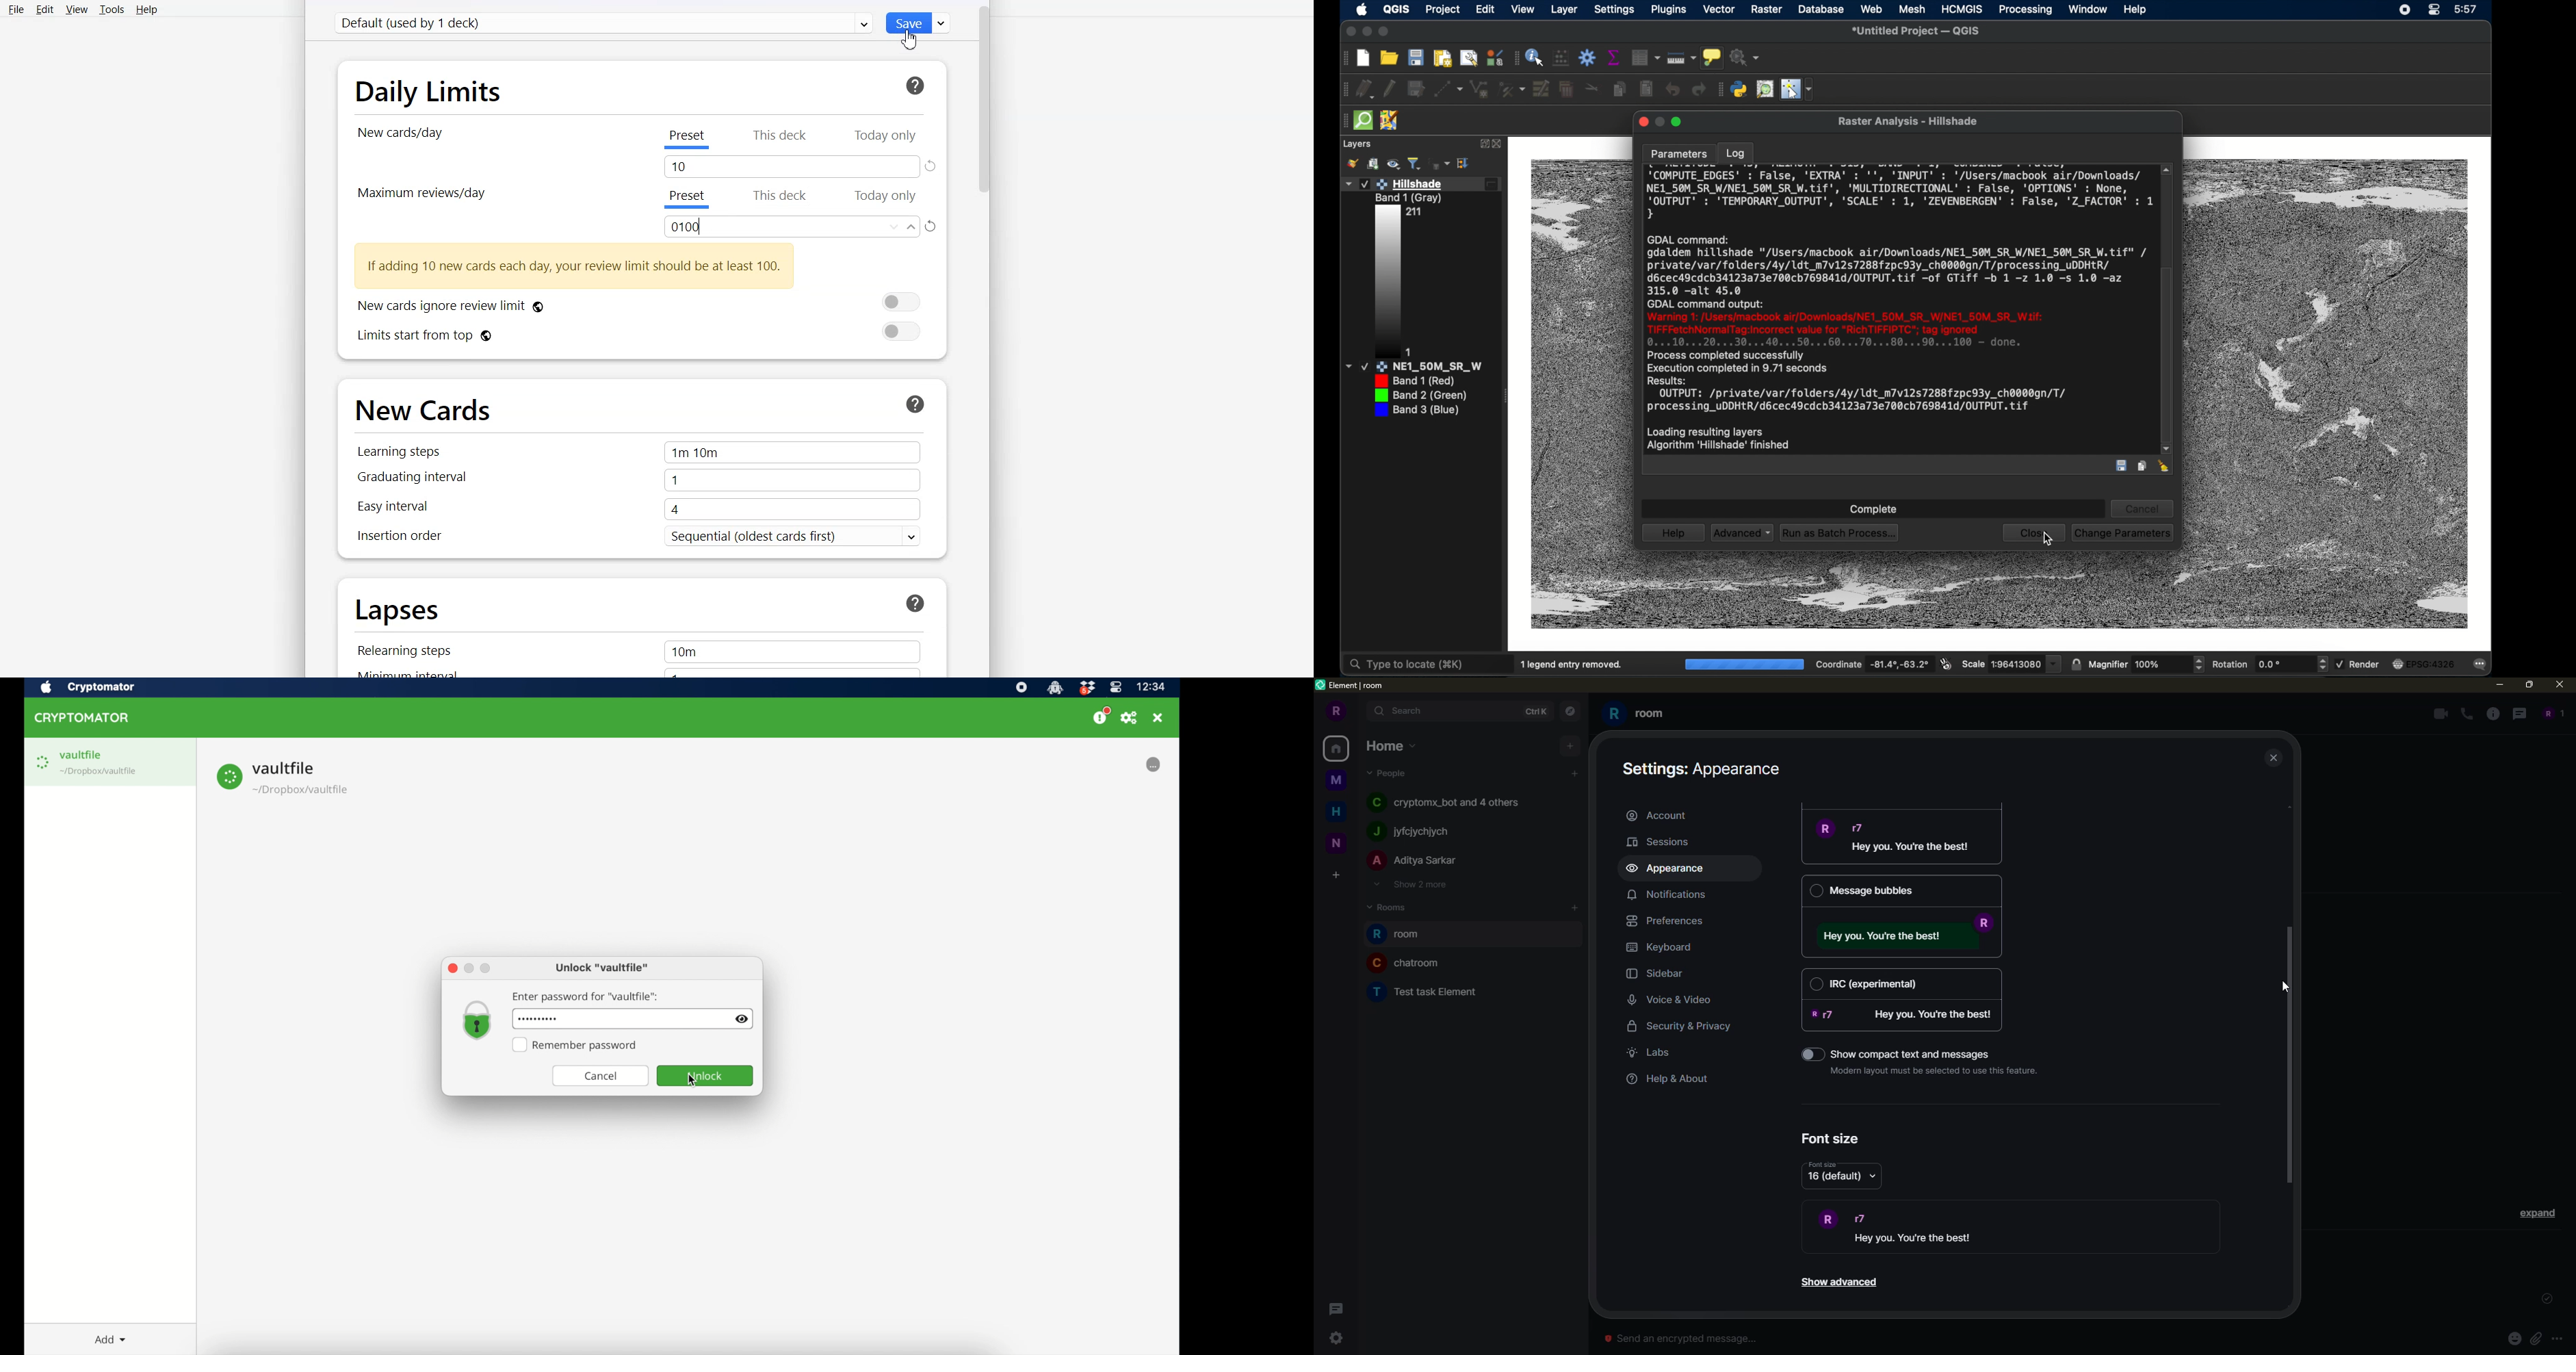  I want to click on processing, so click(2026, 11).